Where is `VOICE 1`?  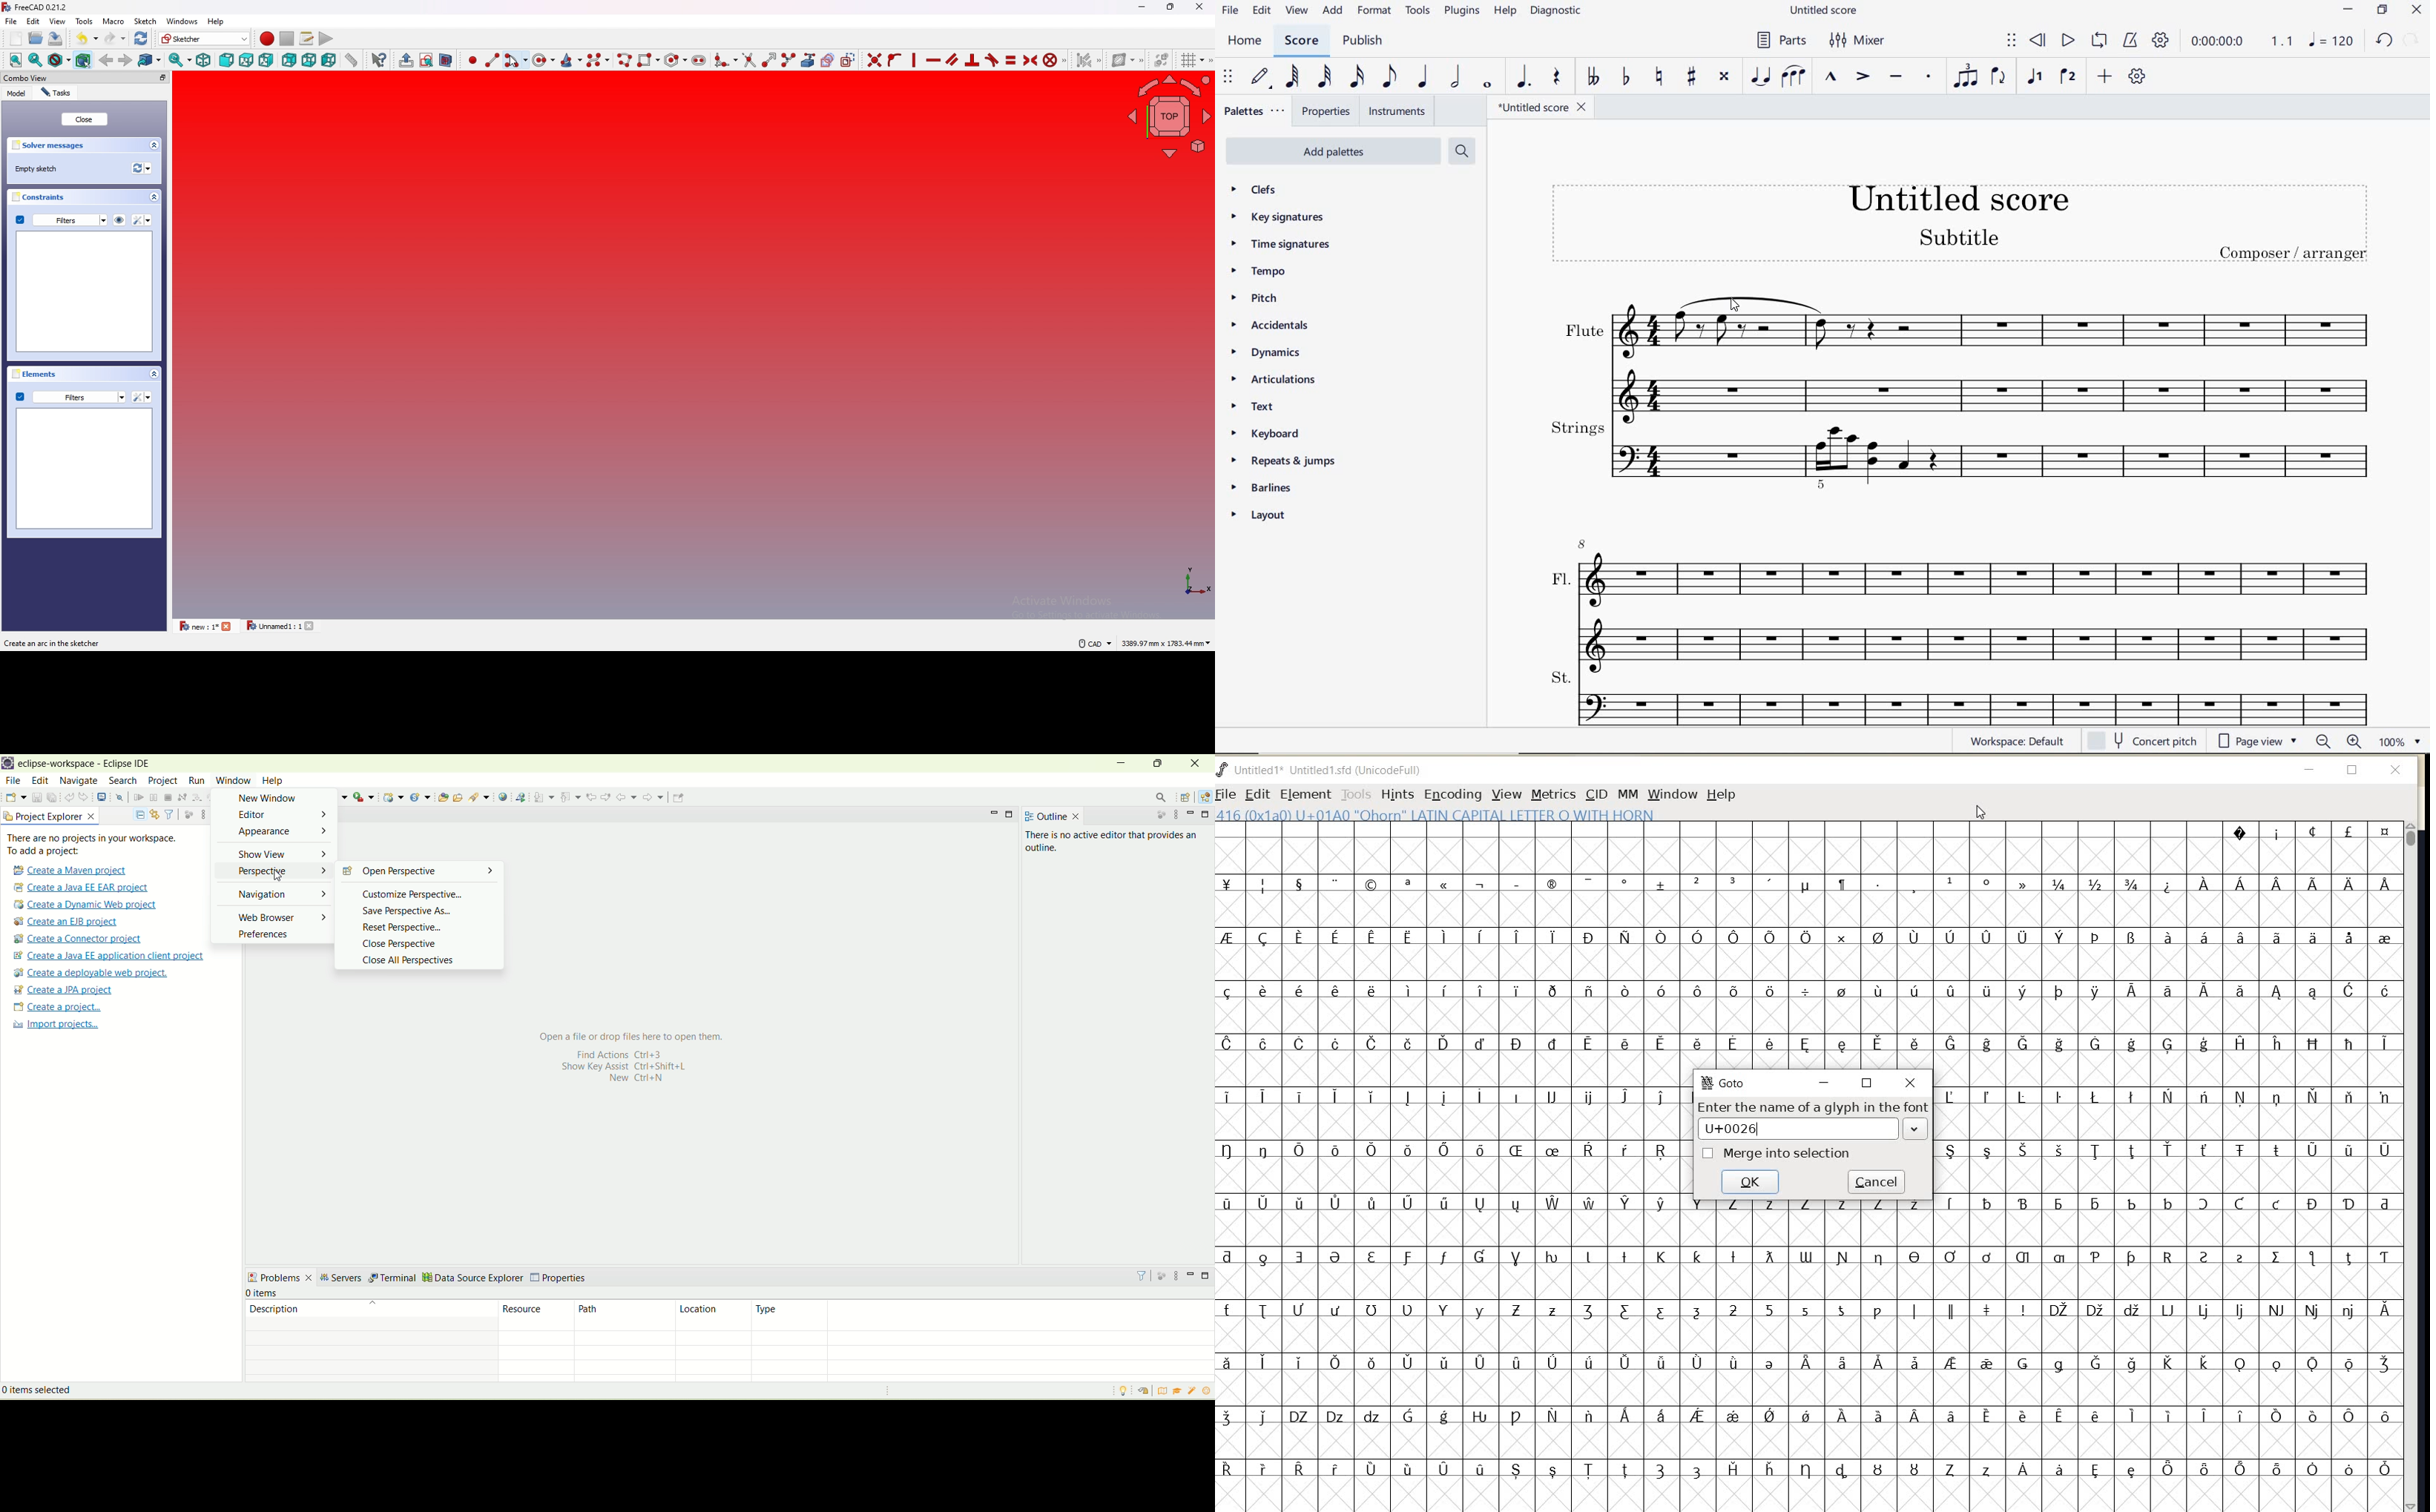 VOICE 1 is located at coordinates (2036, 79).